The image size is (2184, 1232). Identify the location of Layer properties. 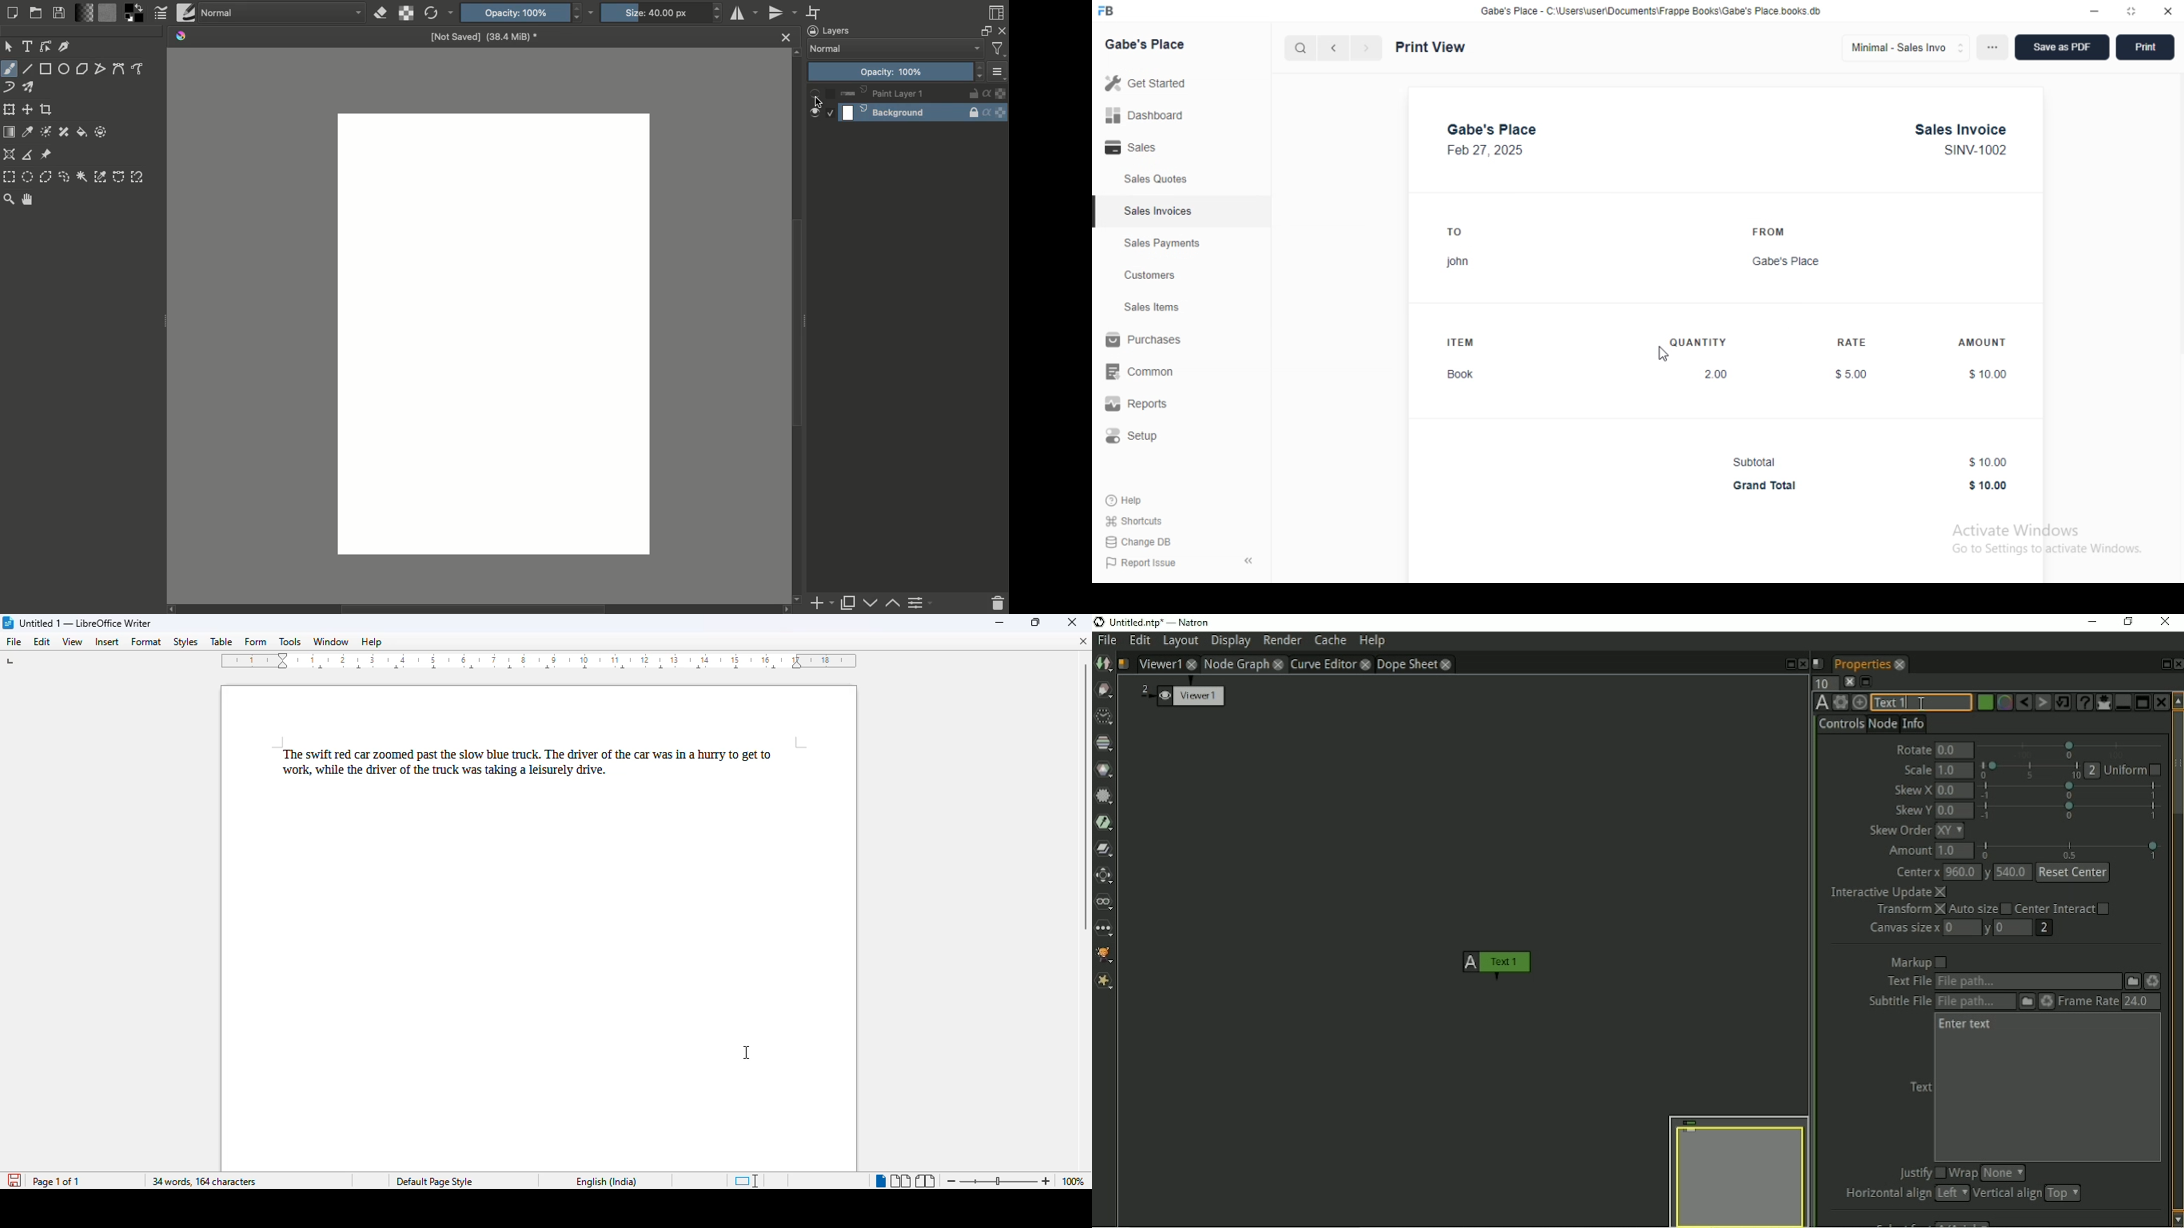
(924, 603).